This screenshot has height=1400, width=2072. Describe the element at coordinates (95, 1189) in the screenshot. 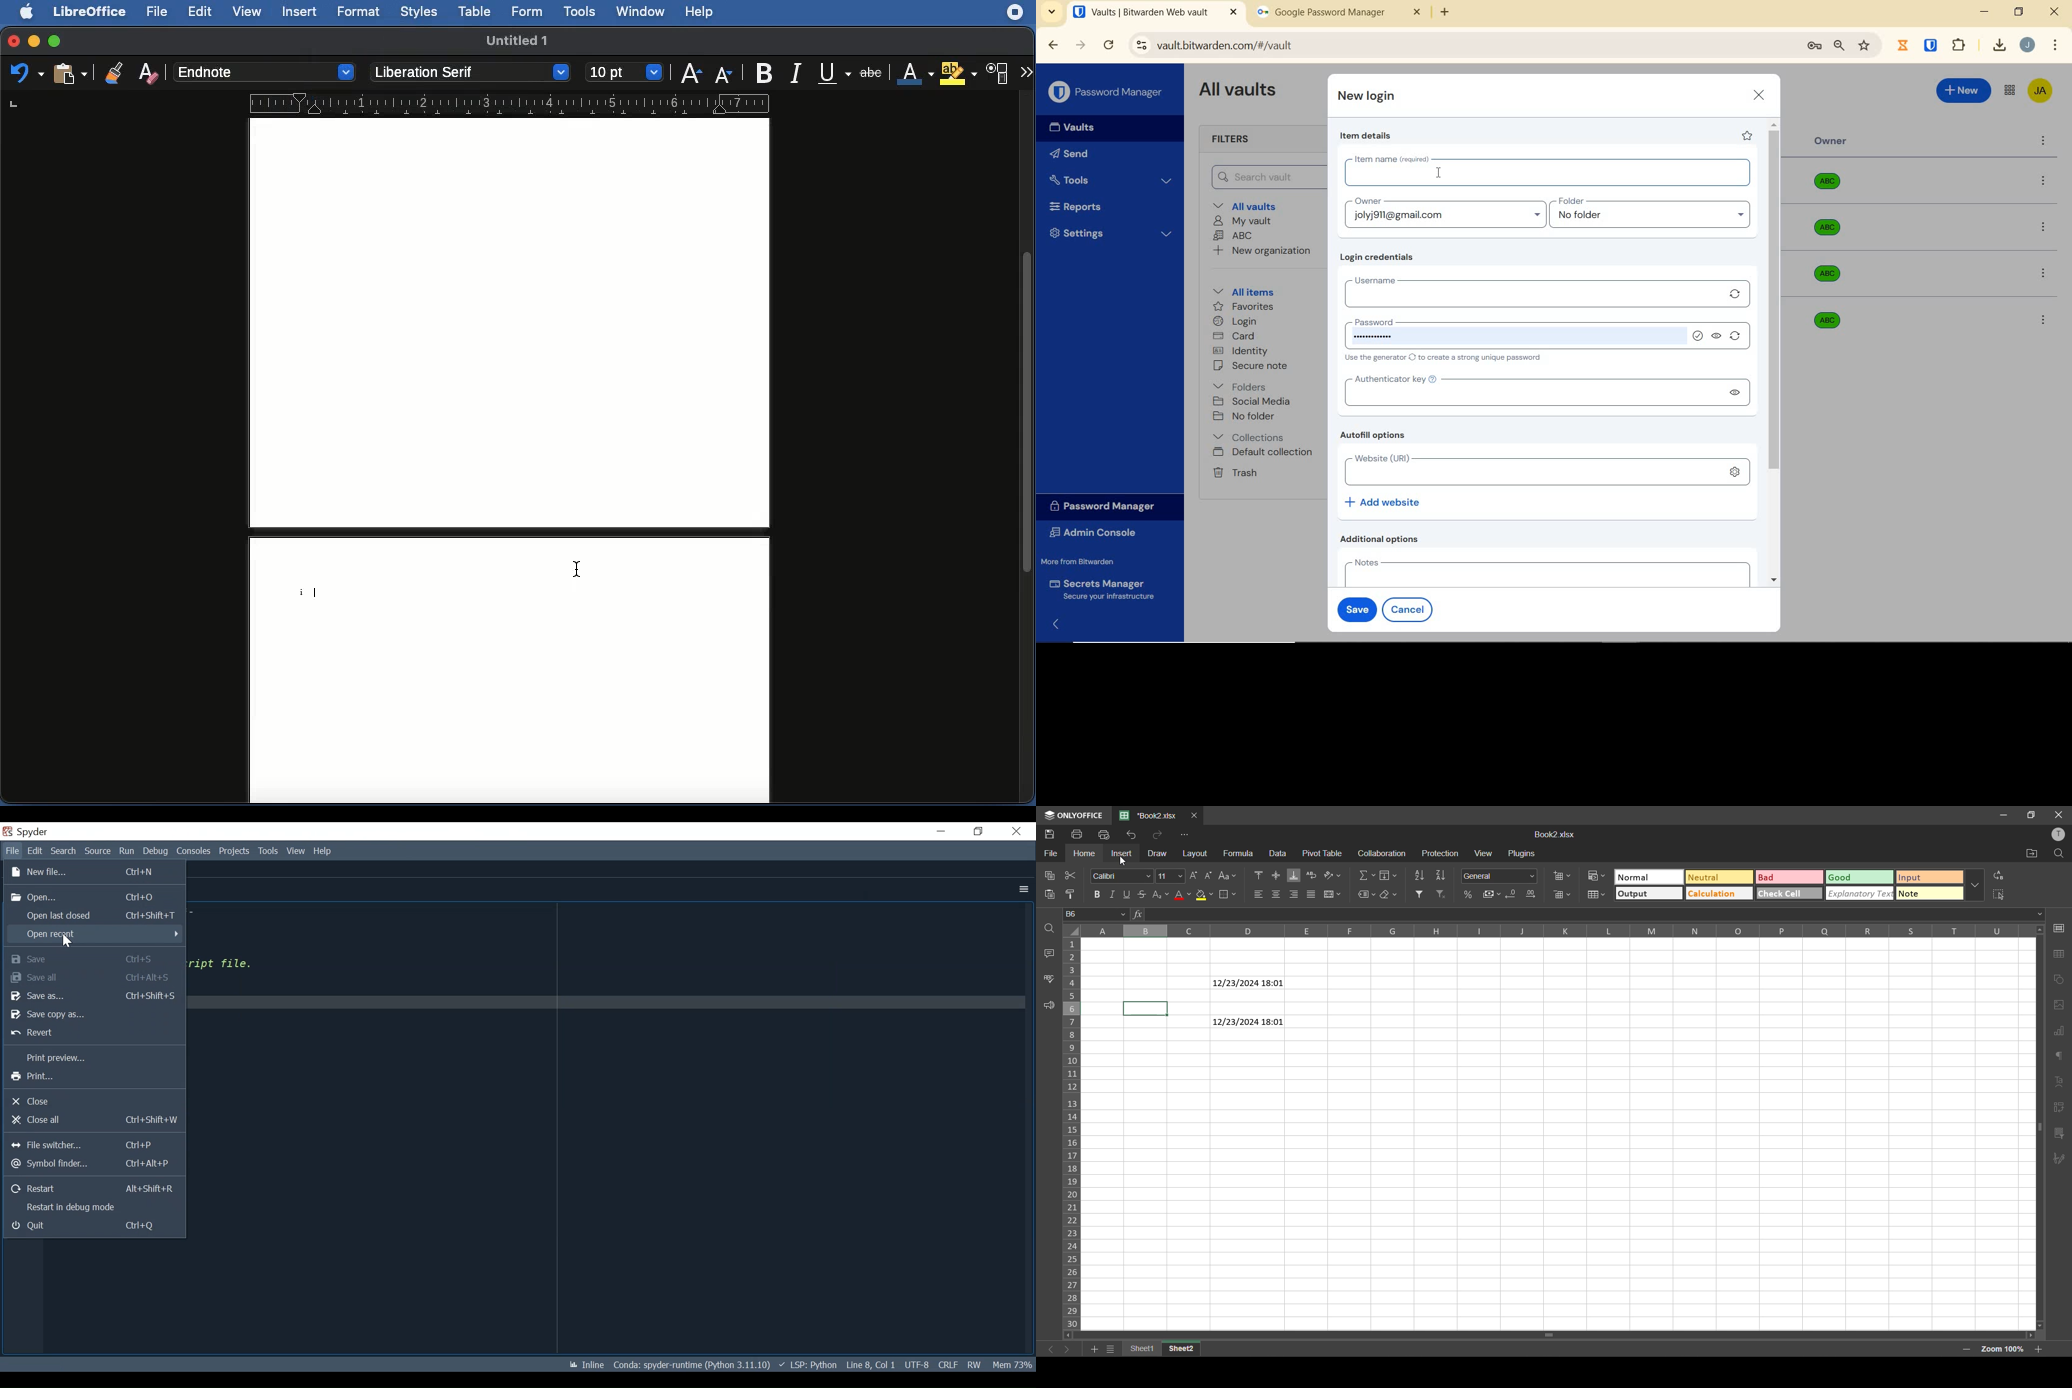

I see `Restart` at that location.